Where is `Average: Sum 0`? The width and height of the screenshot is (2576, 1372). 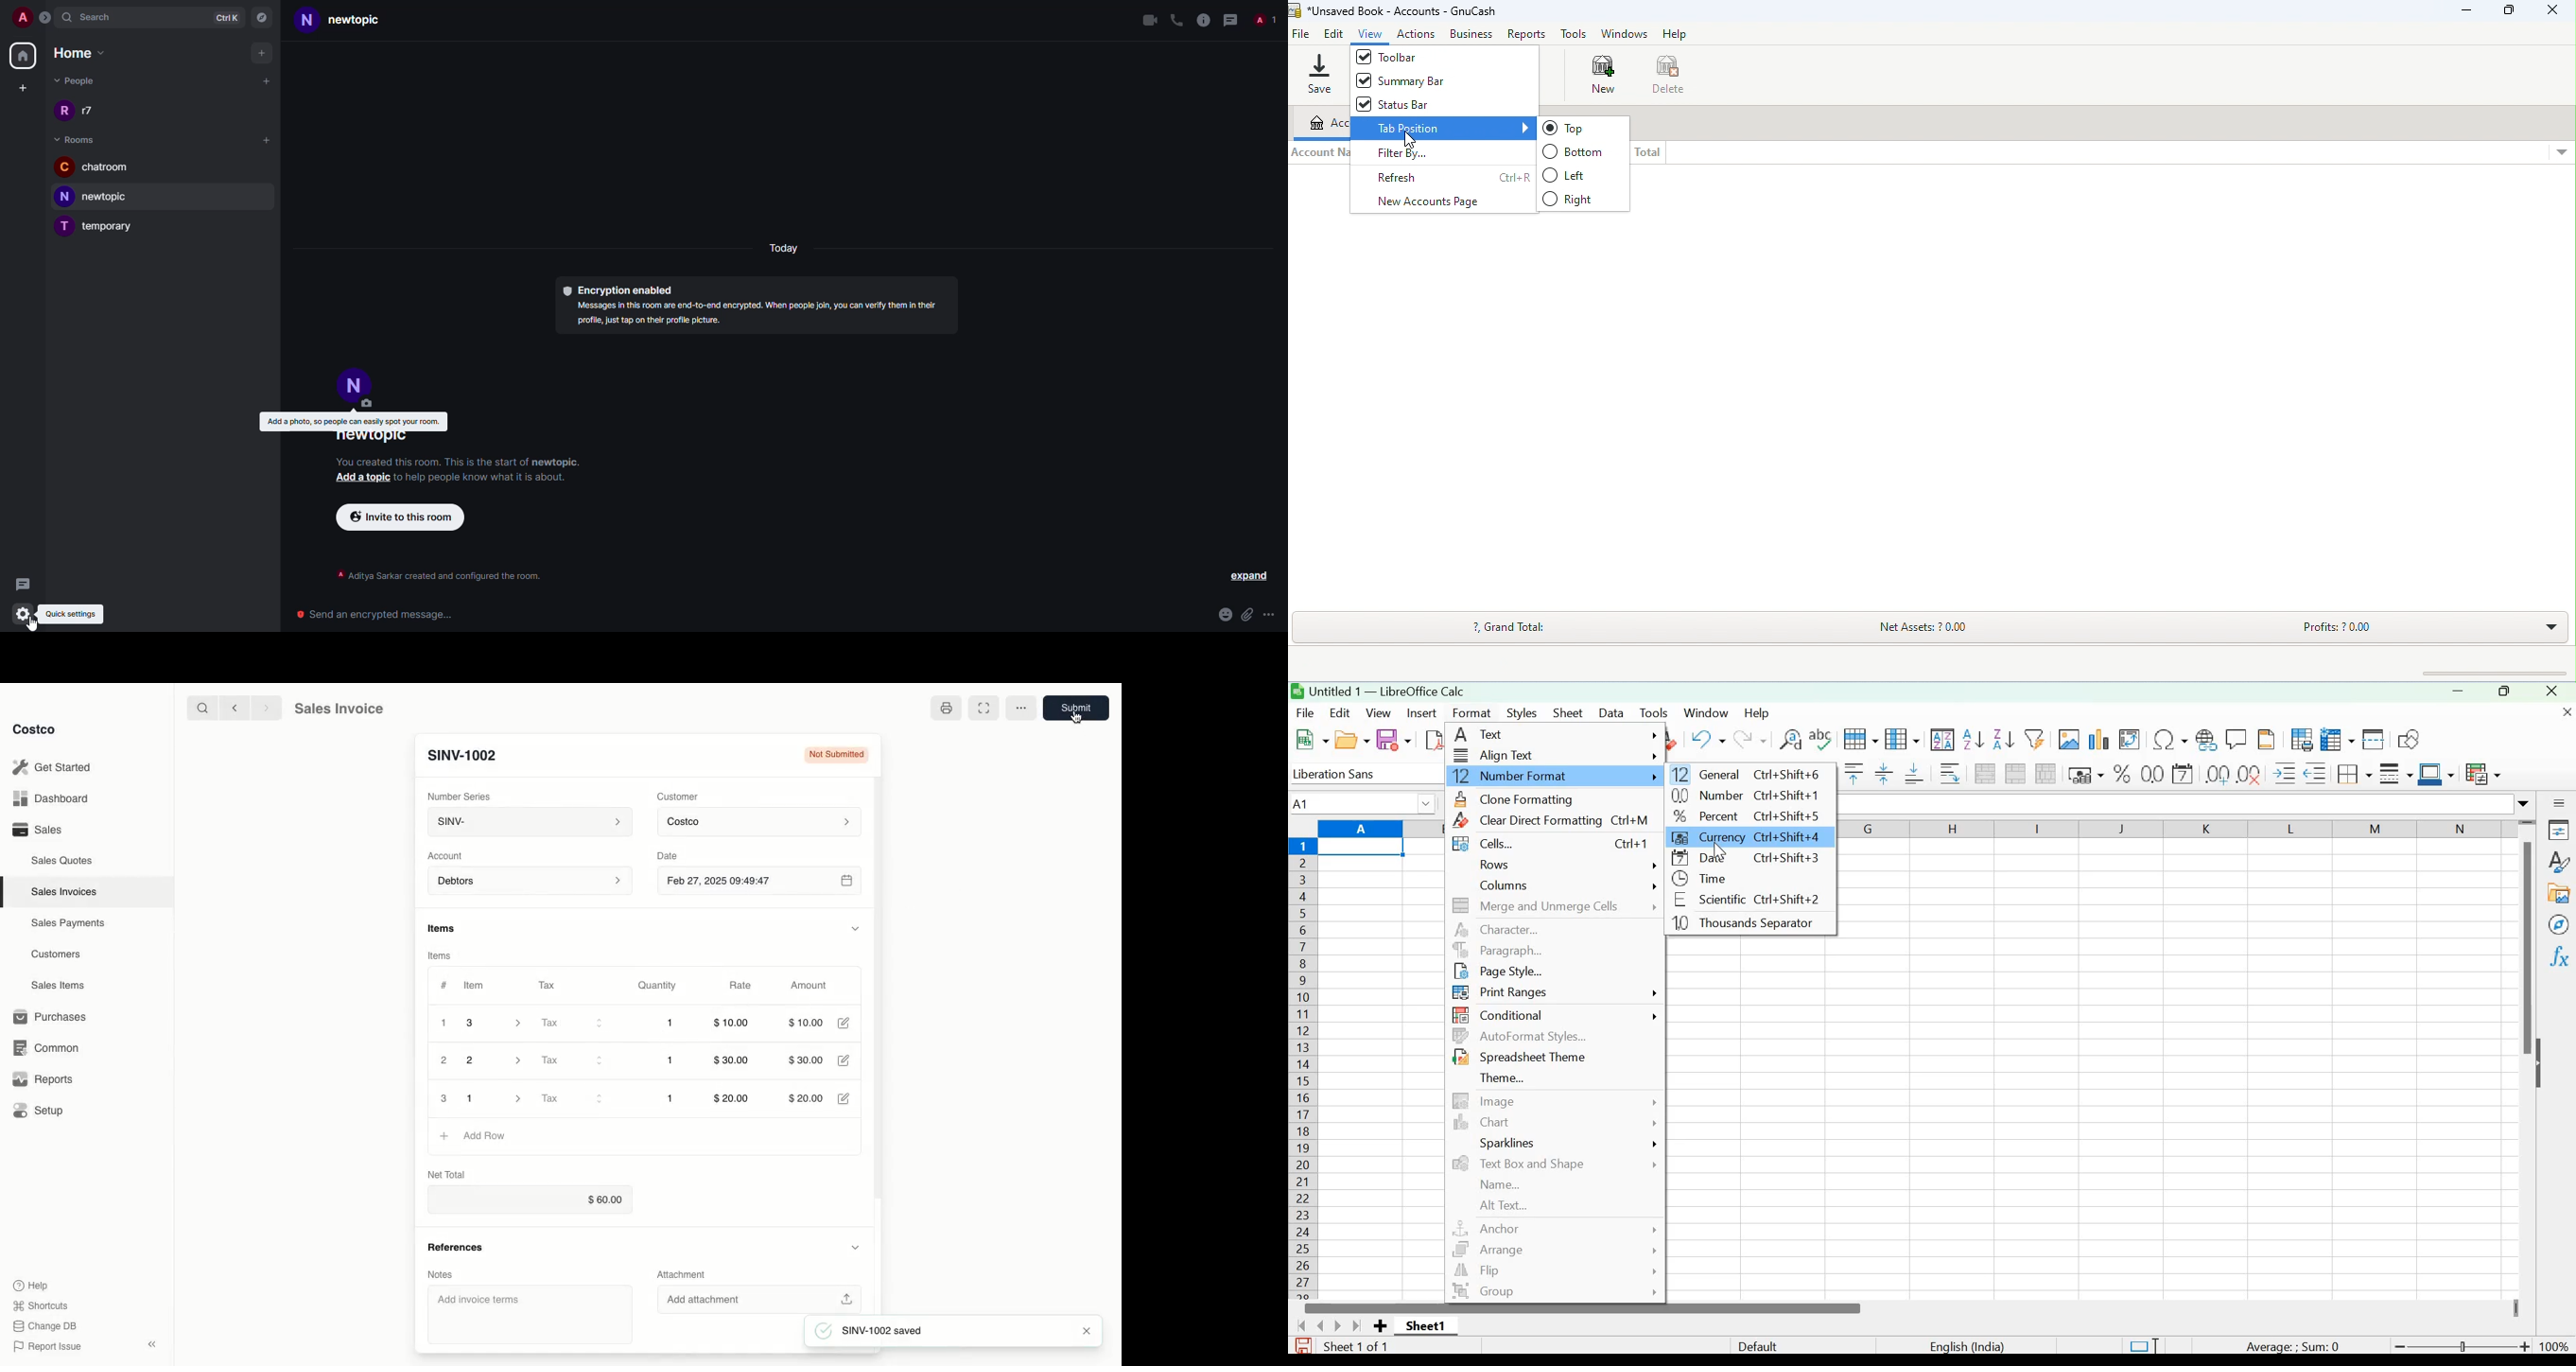
Average: Sum 0 is located at coordinates (2290, 1345).